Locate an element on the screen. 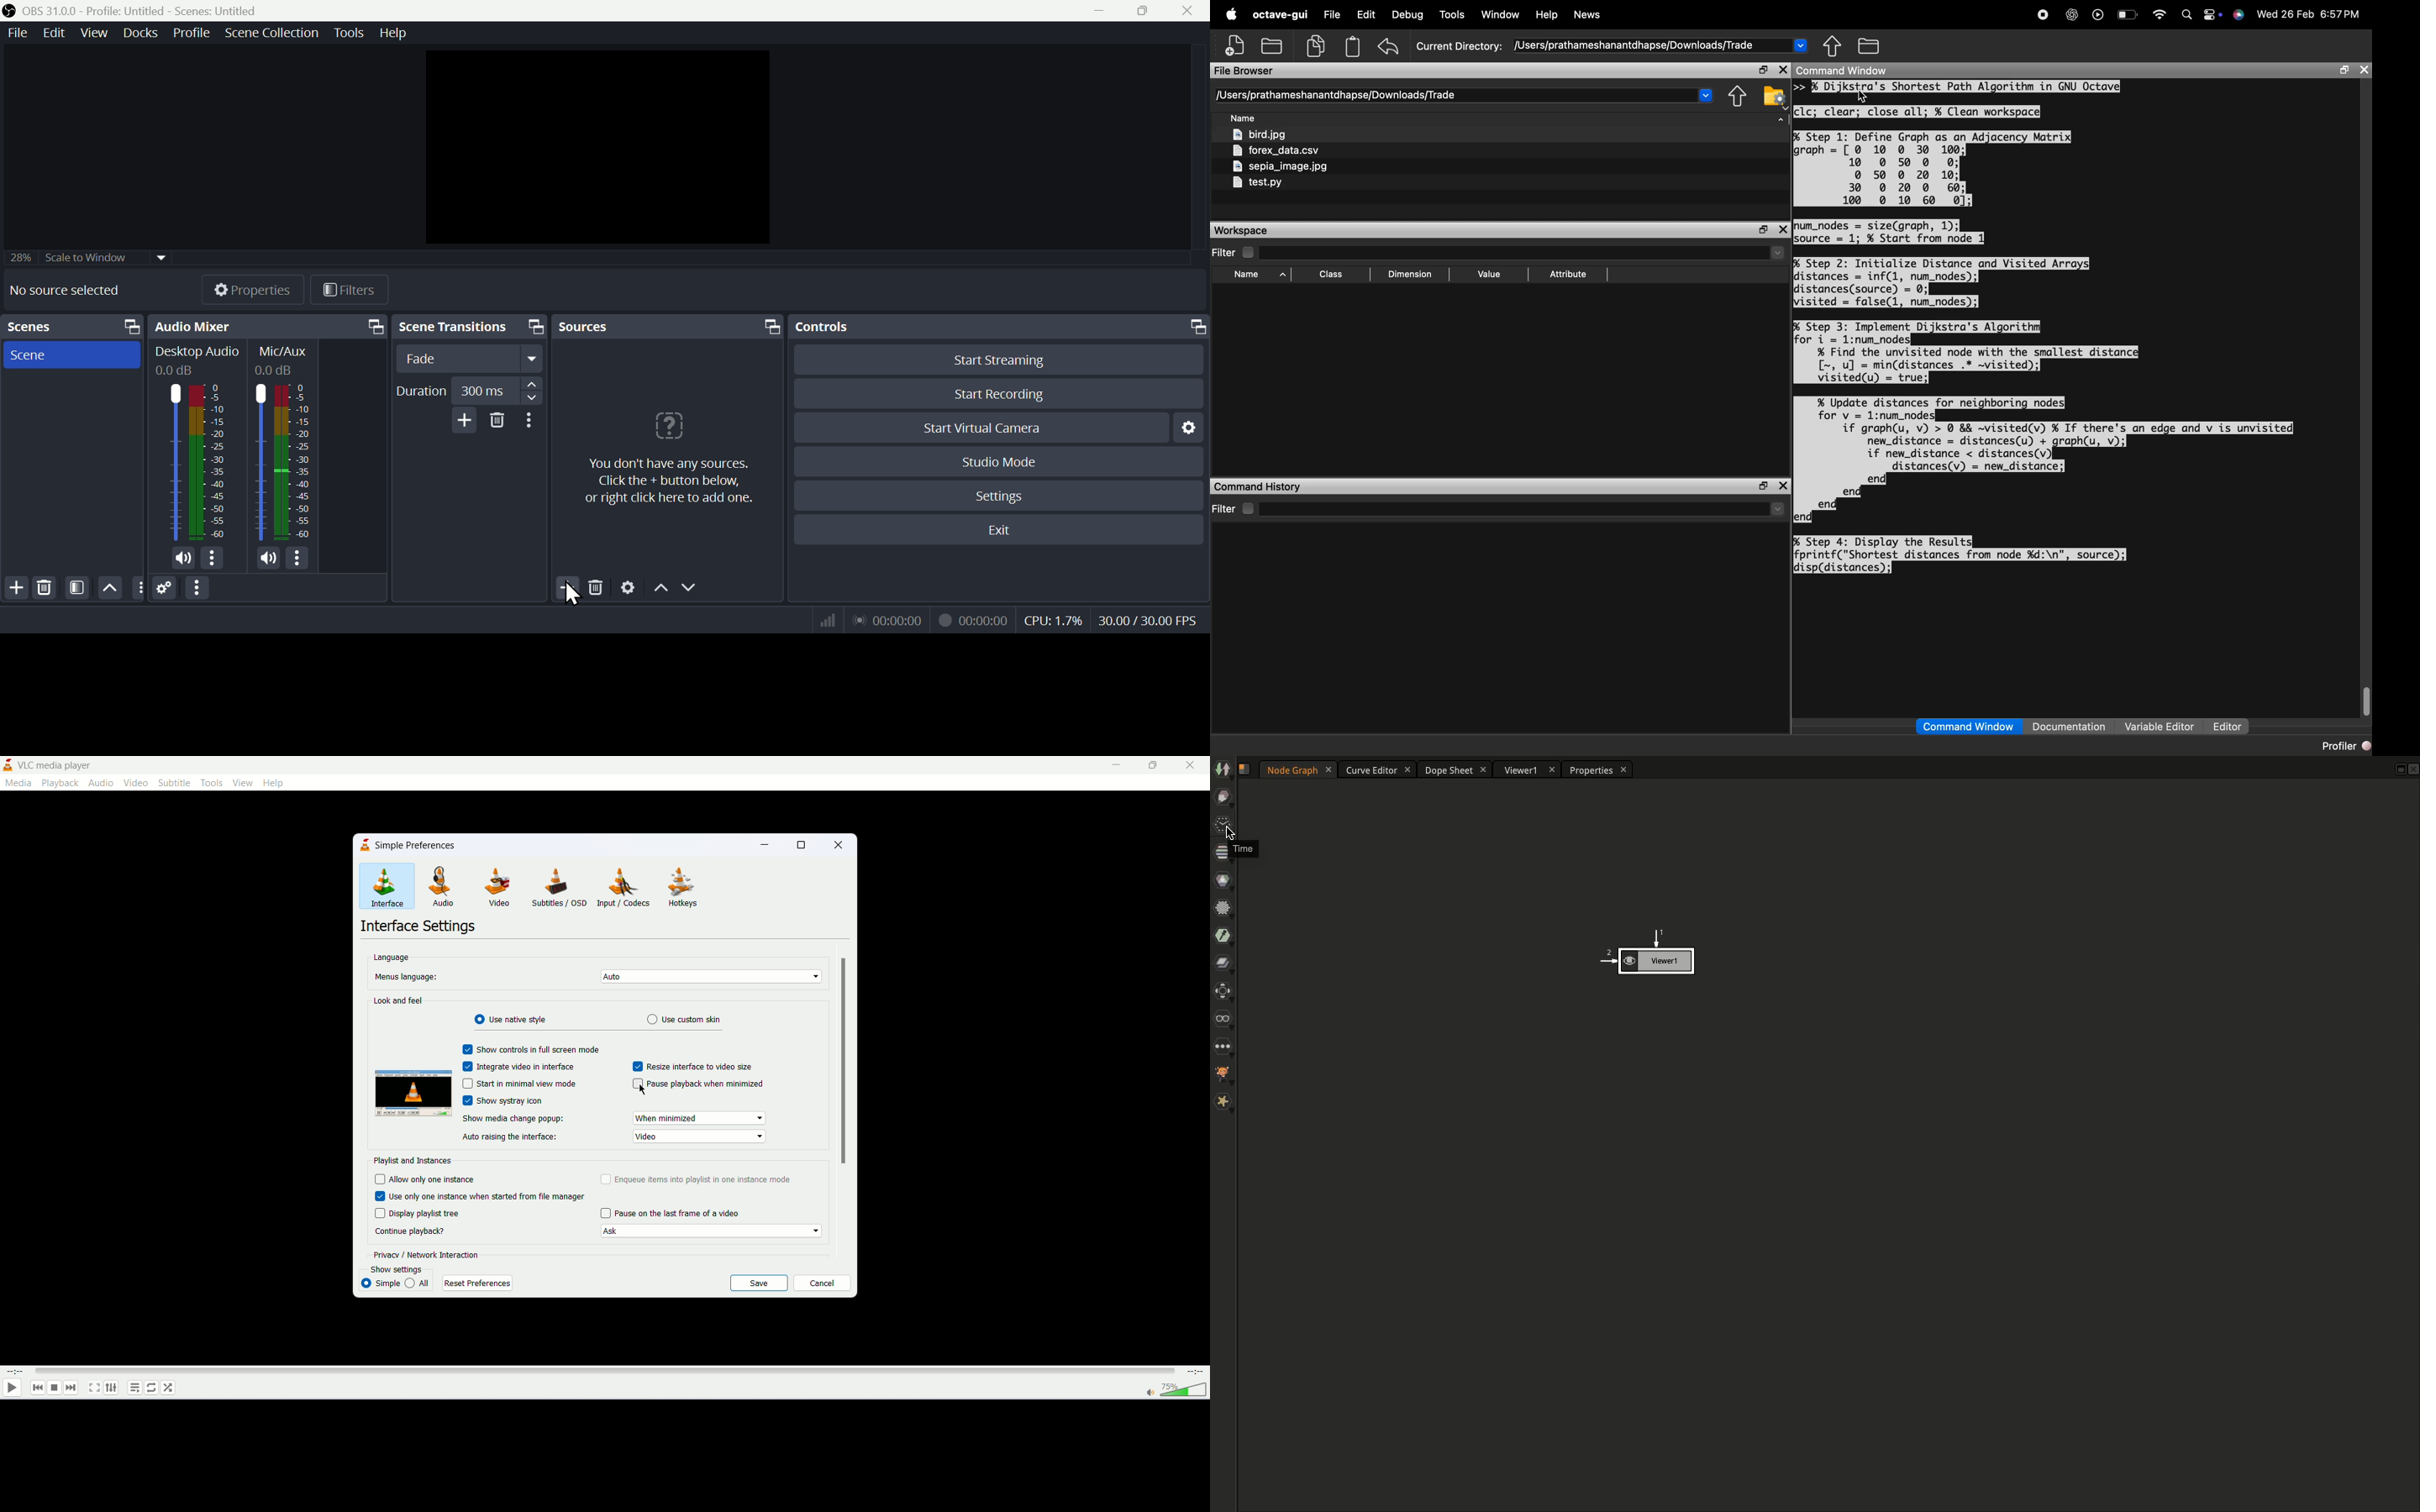  profiler  is located at coordinates (2344, 746).